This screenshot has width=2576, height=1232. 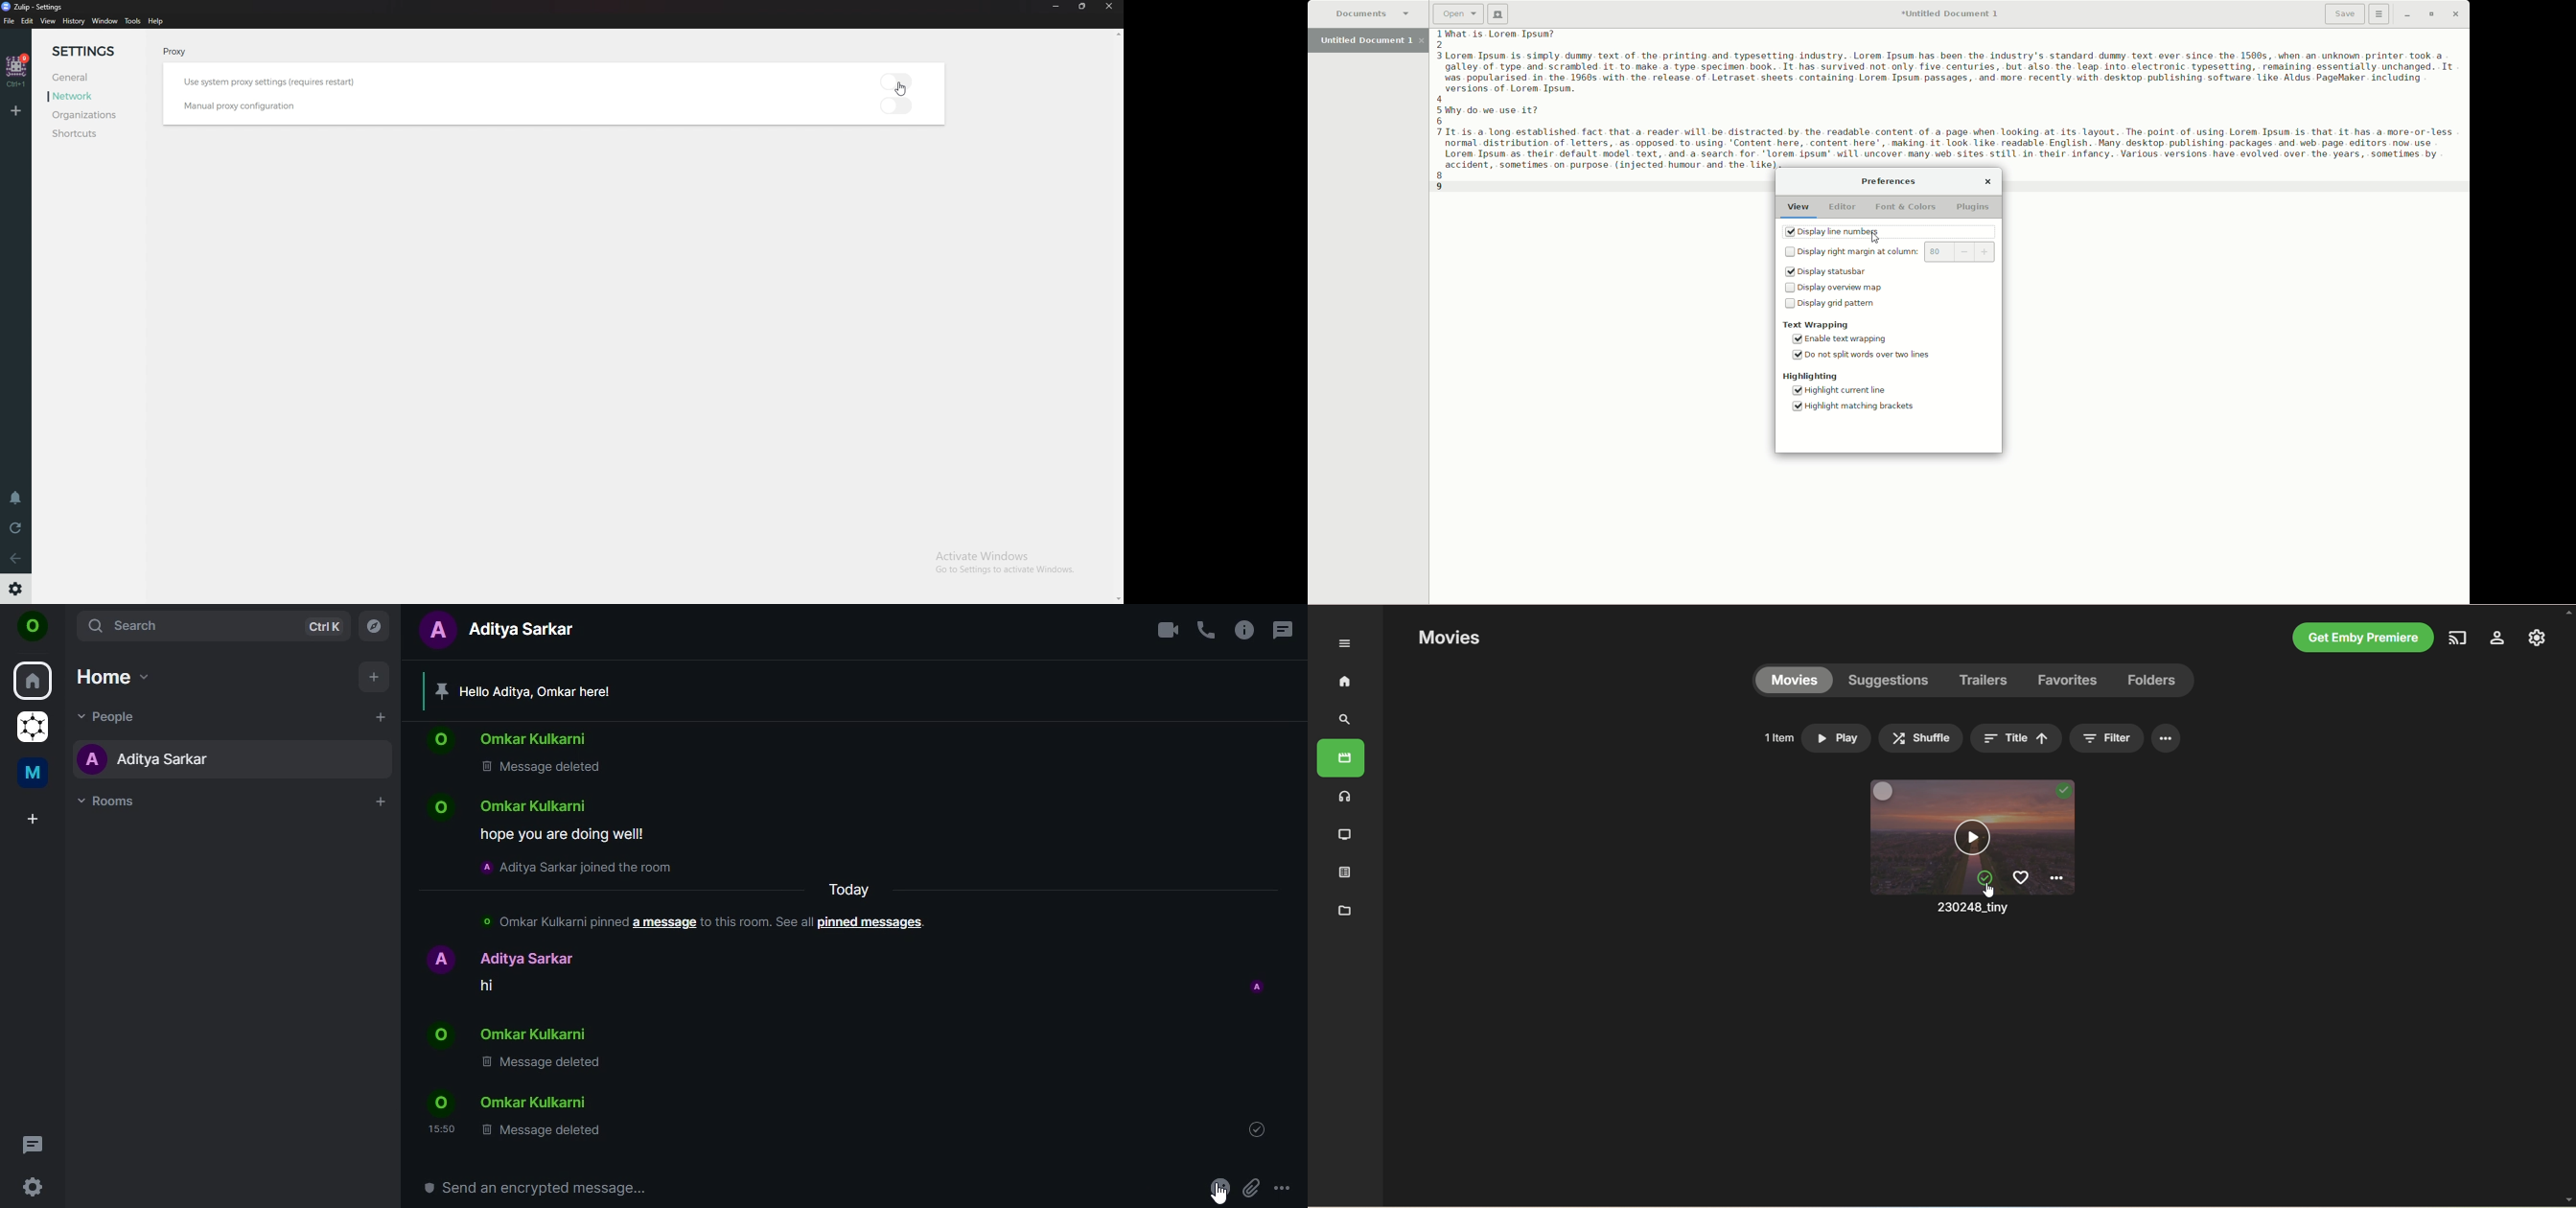 What do you see at coordinates (91, 135) in the screenshot?
I see `Shortcuts` at bounding box center [91, 135].